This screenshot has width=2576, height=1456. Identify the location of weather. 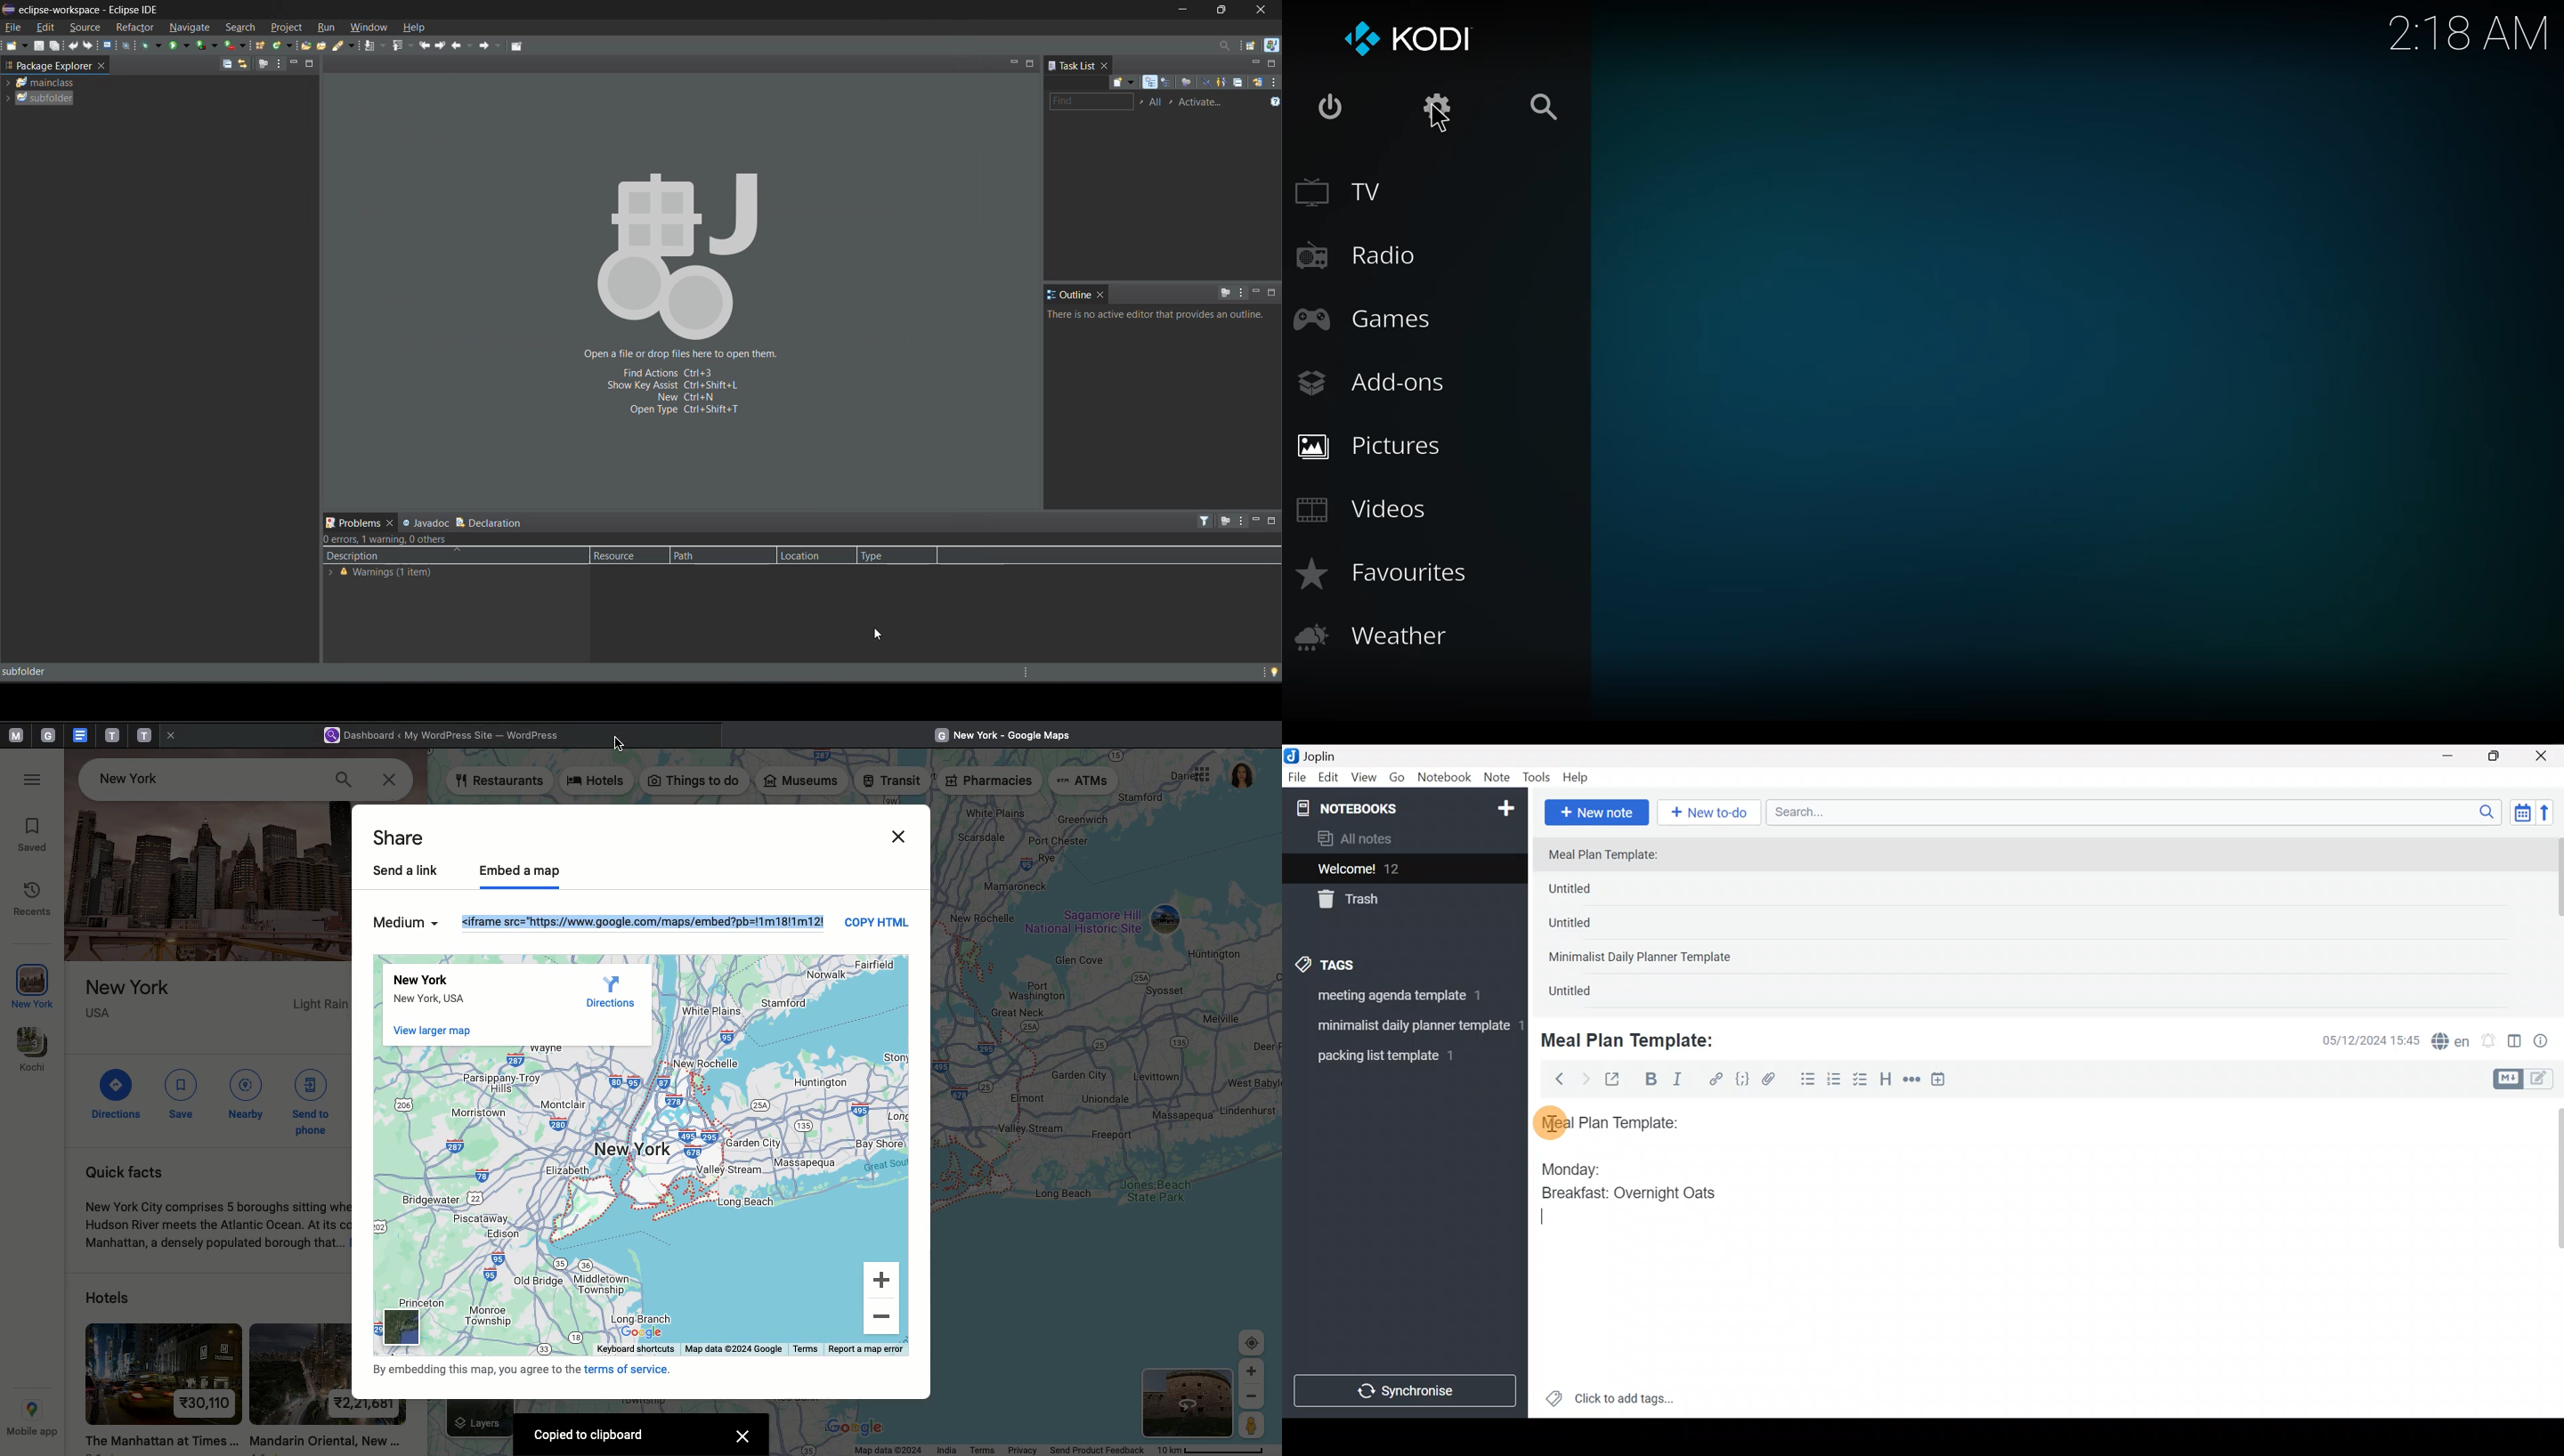
(1378, 637).